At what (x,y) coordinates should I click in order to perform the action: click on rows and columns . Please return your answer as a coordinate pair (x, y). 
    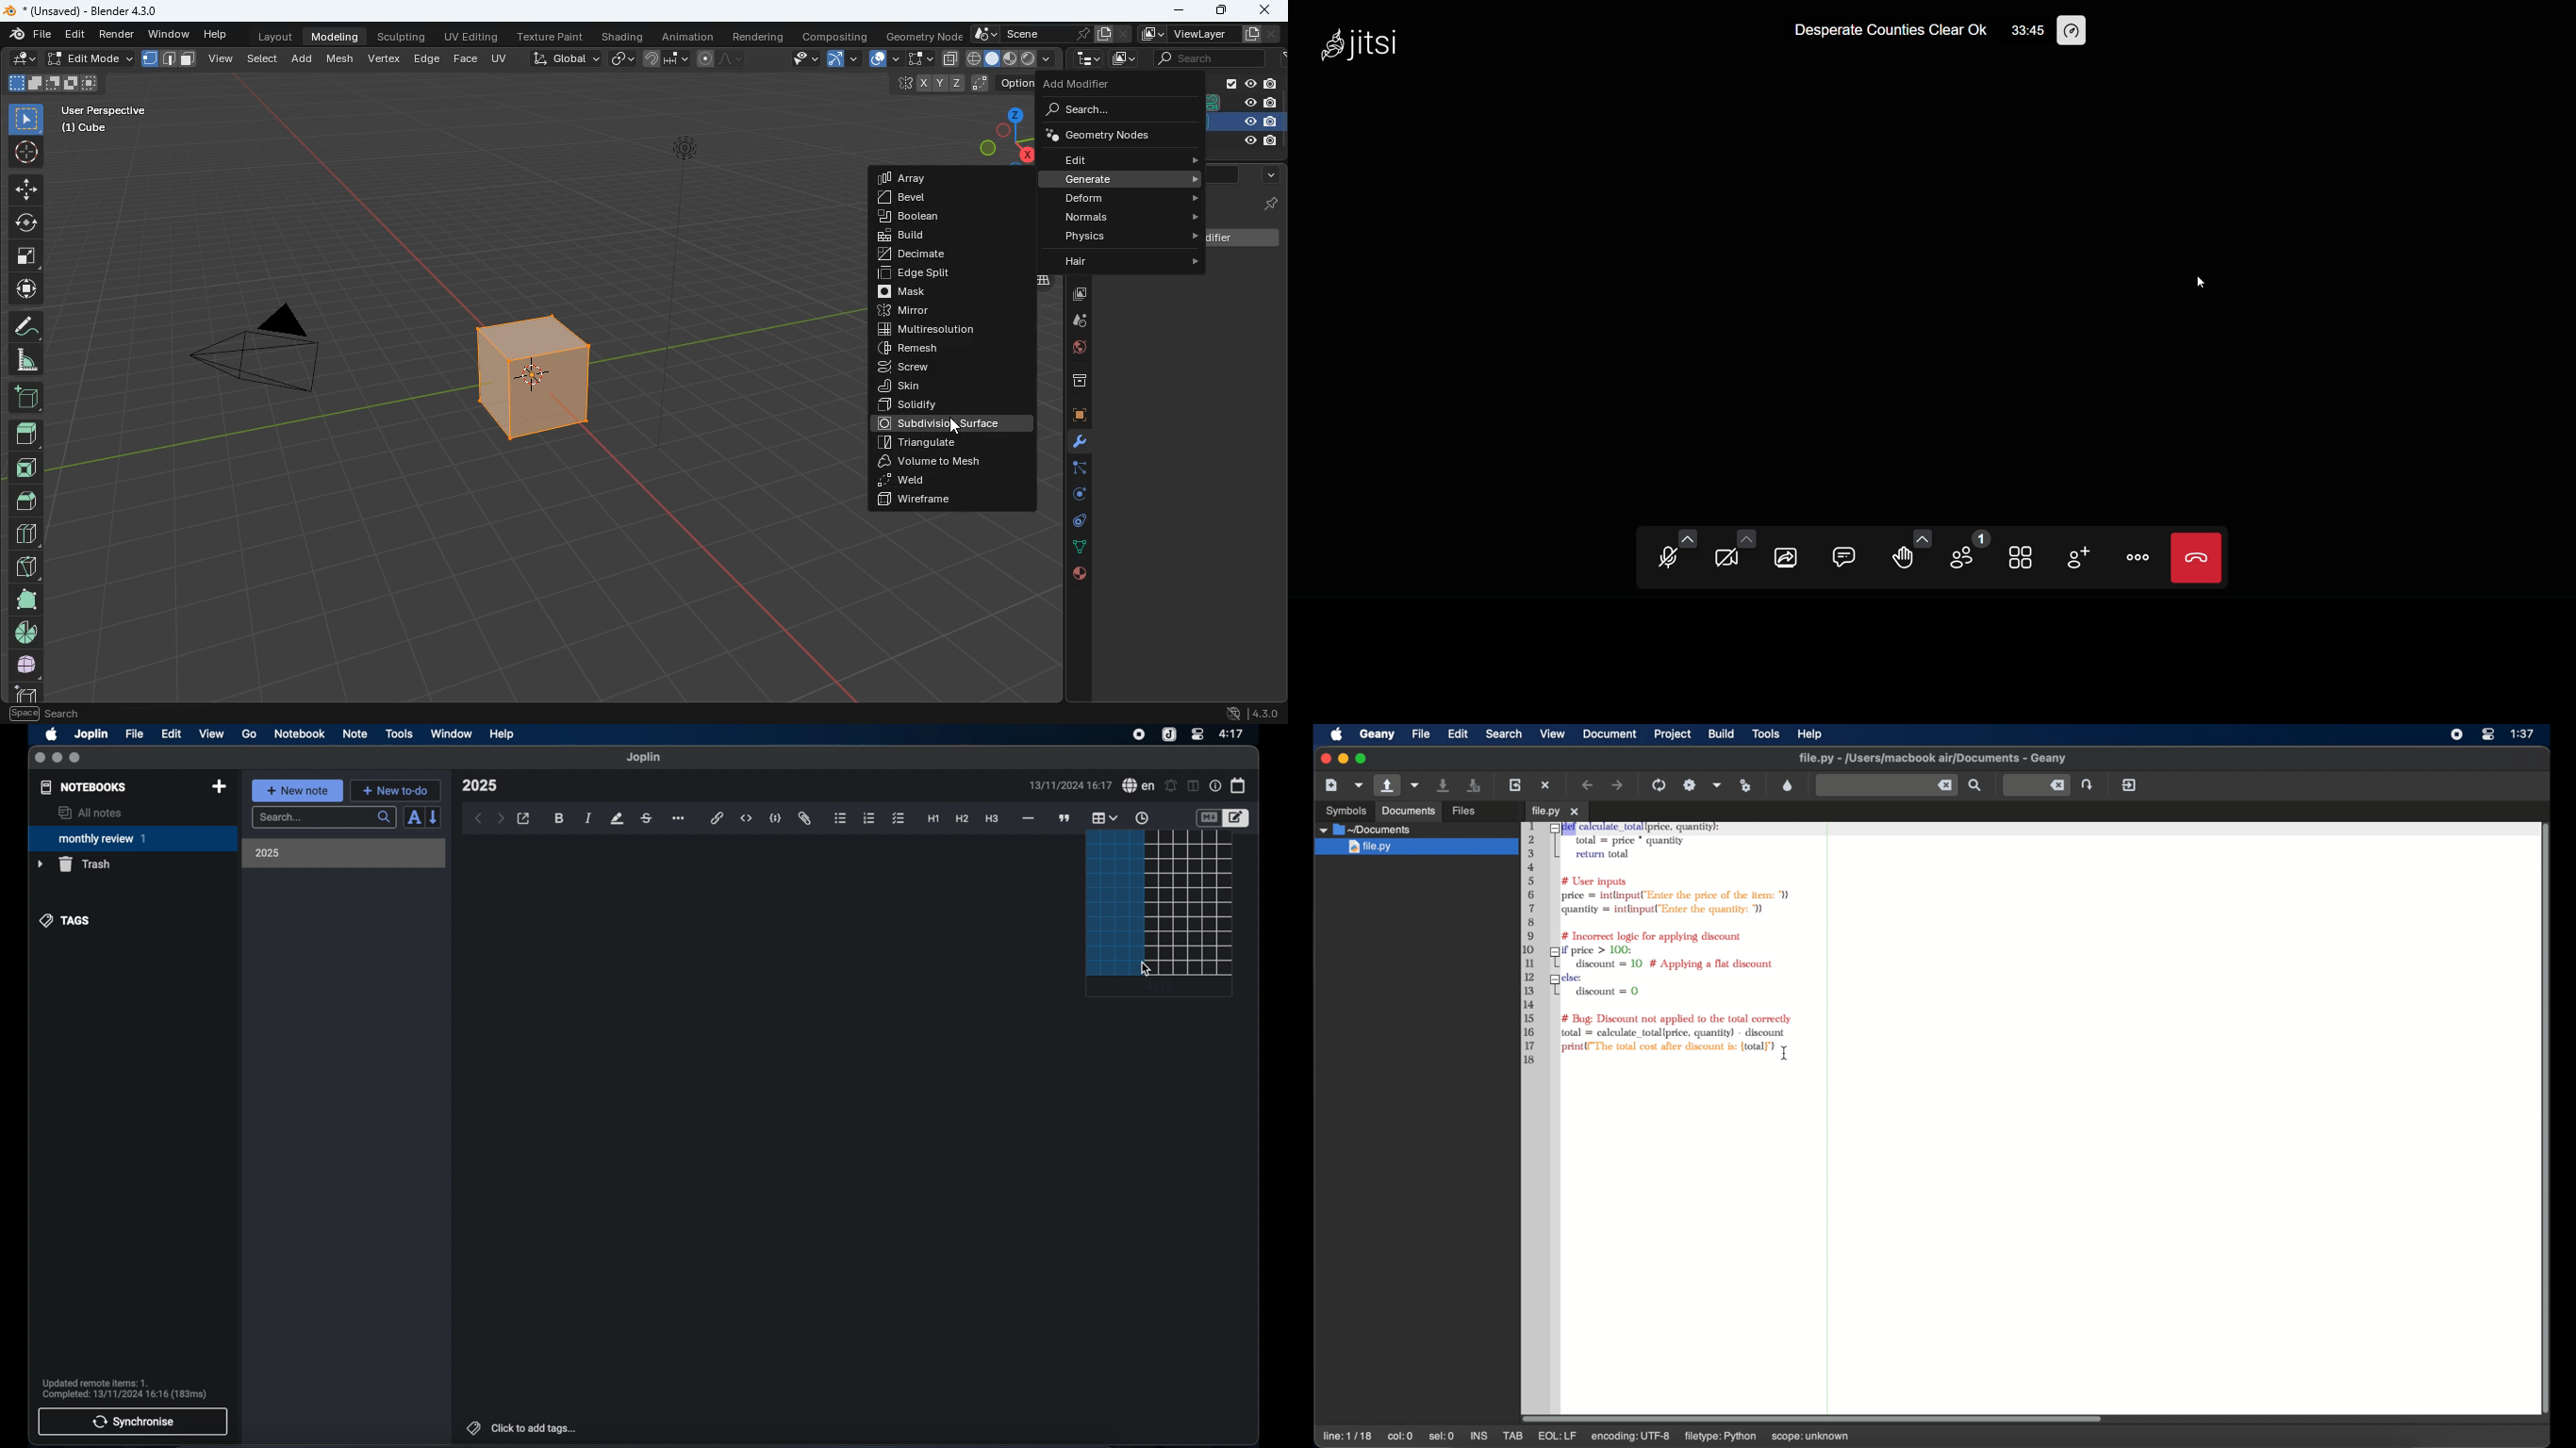
    Looking at the image, I should click on (1190, 902).